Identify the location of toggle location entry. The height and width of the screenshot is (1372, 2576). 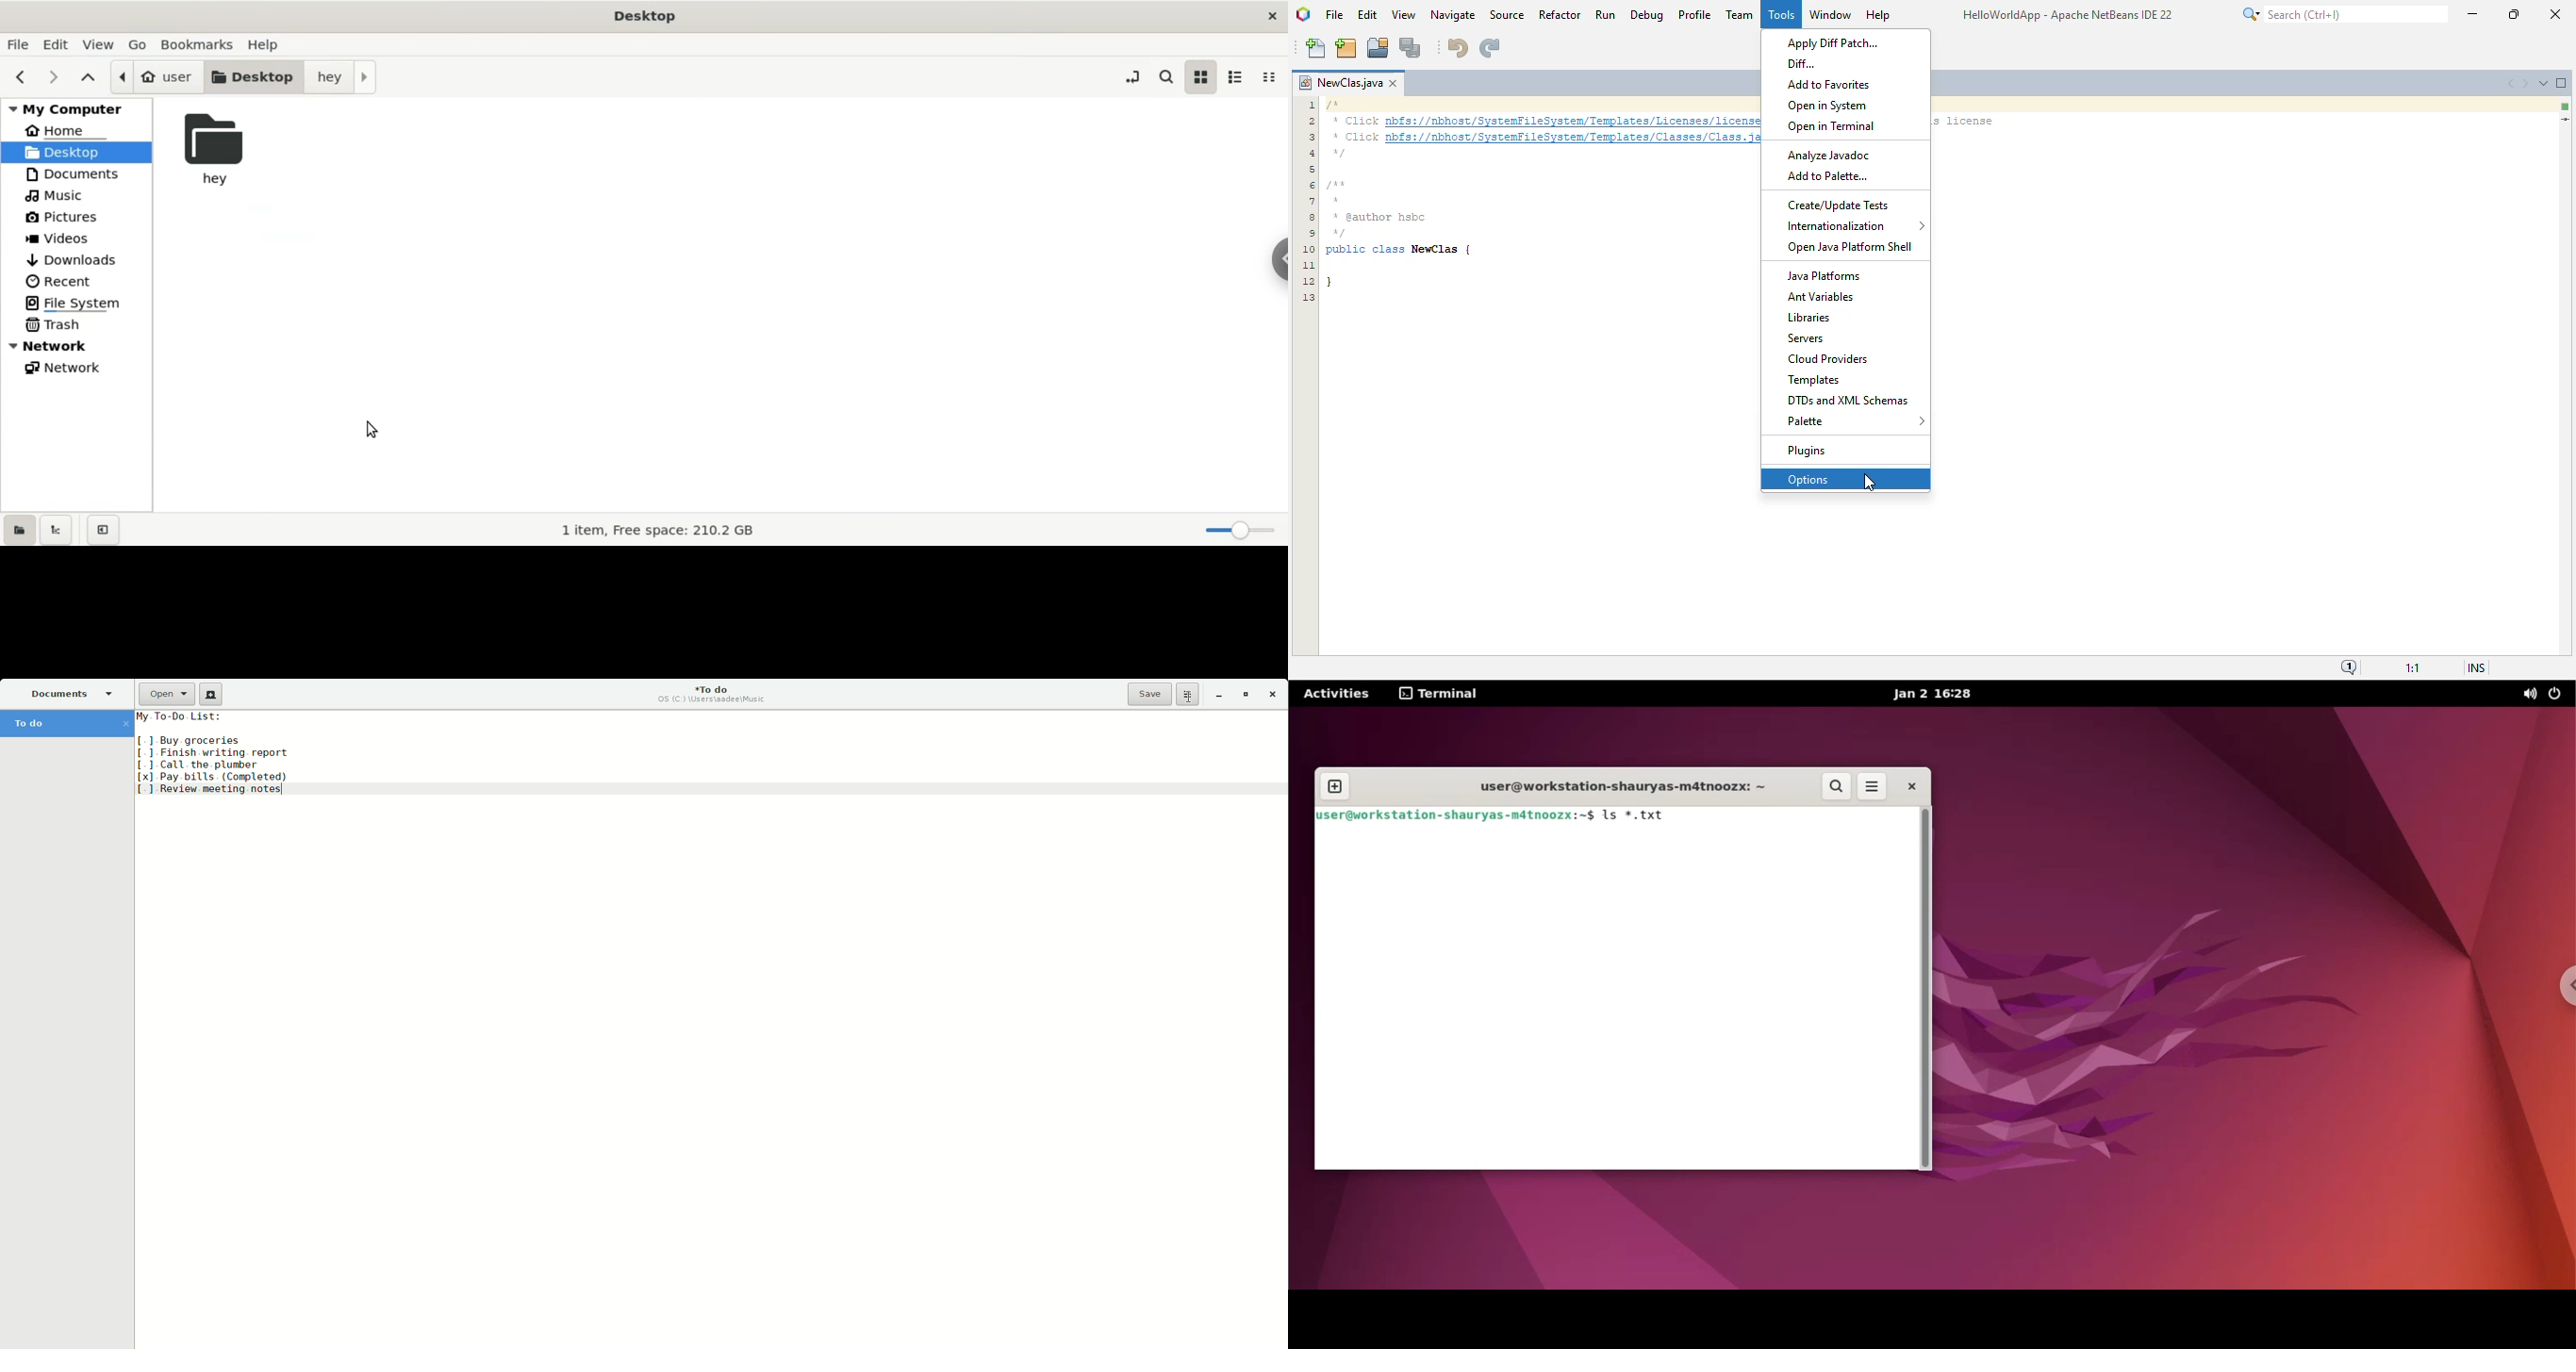
(1132, 74).